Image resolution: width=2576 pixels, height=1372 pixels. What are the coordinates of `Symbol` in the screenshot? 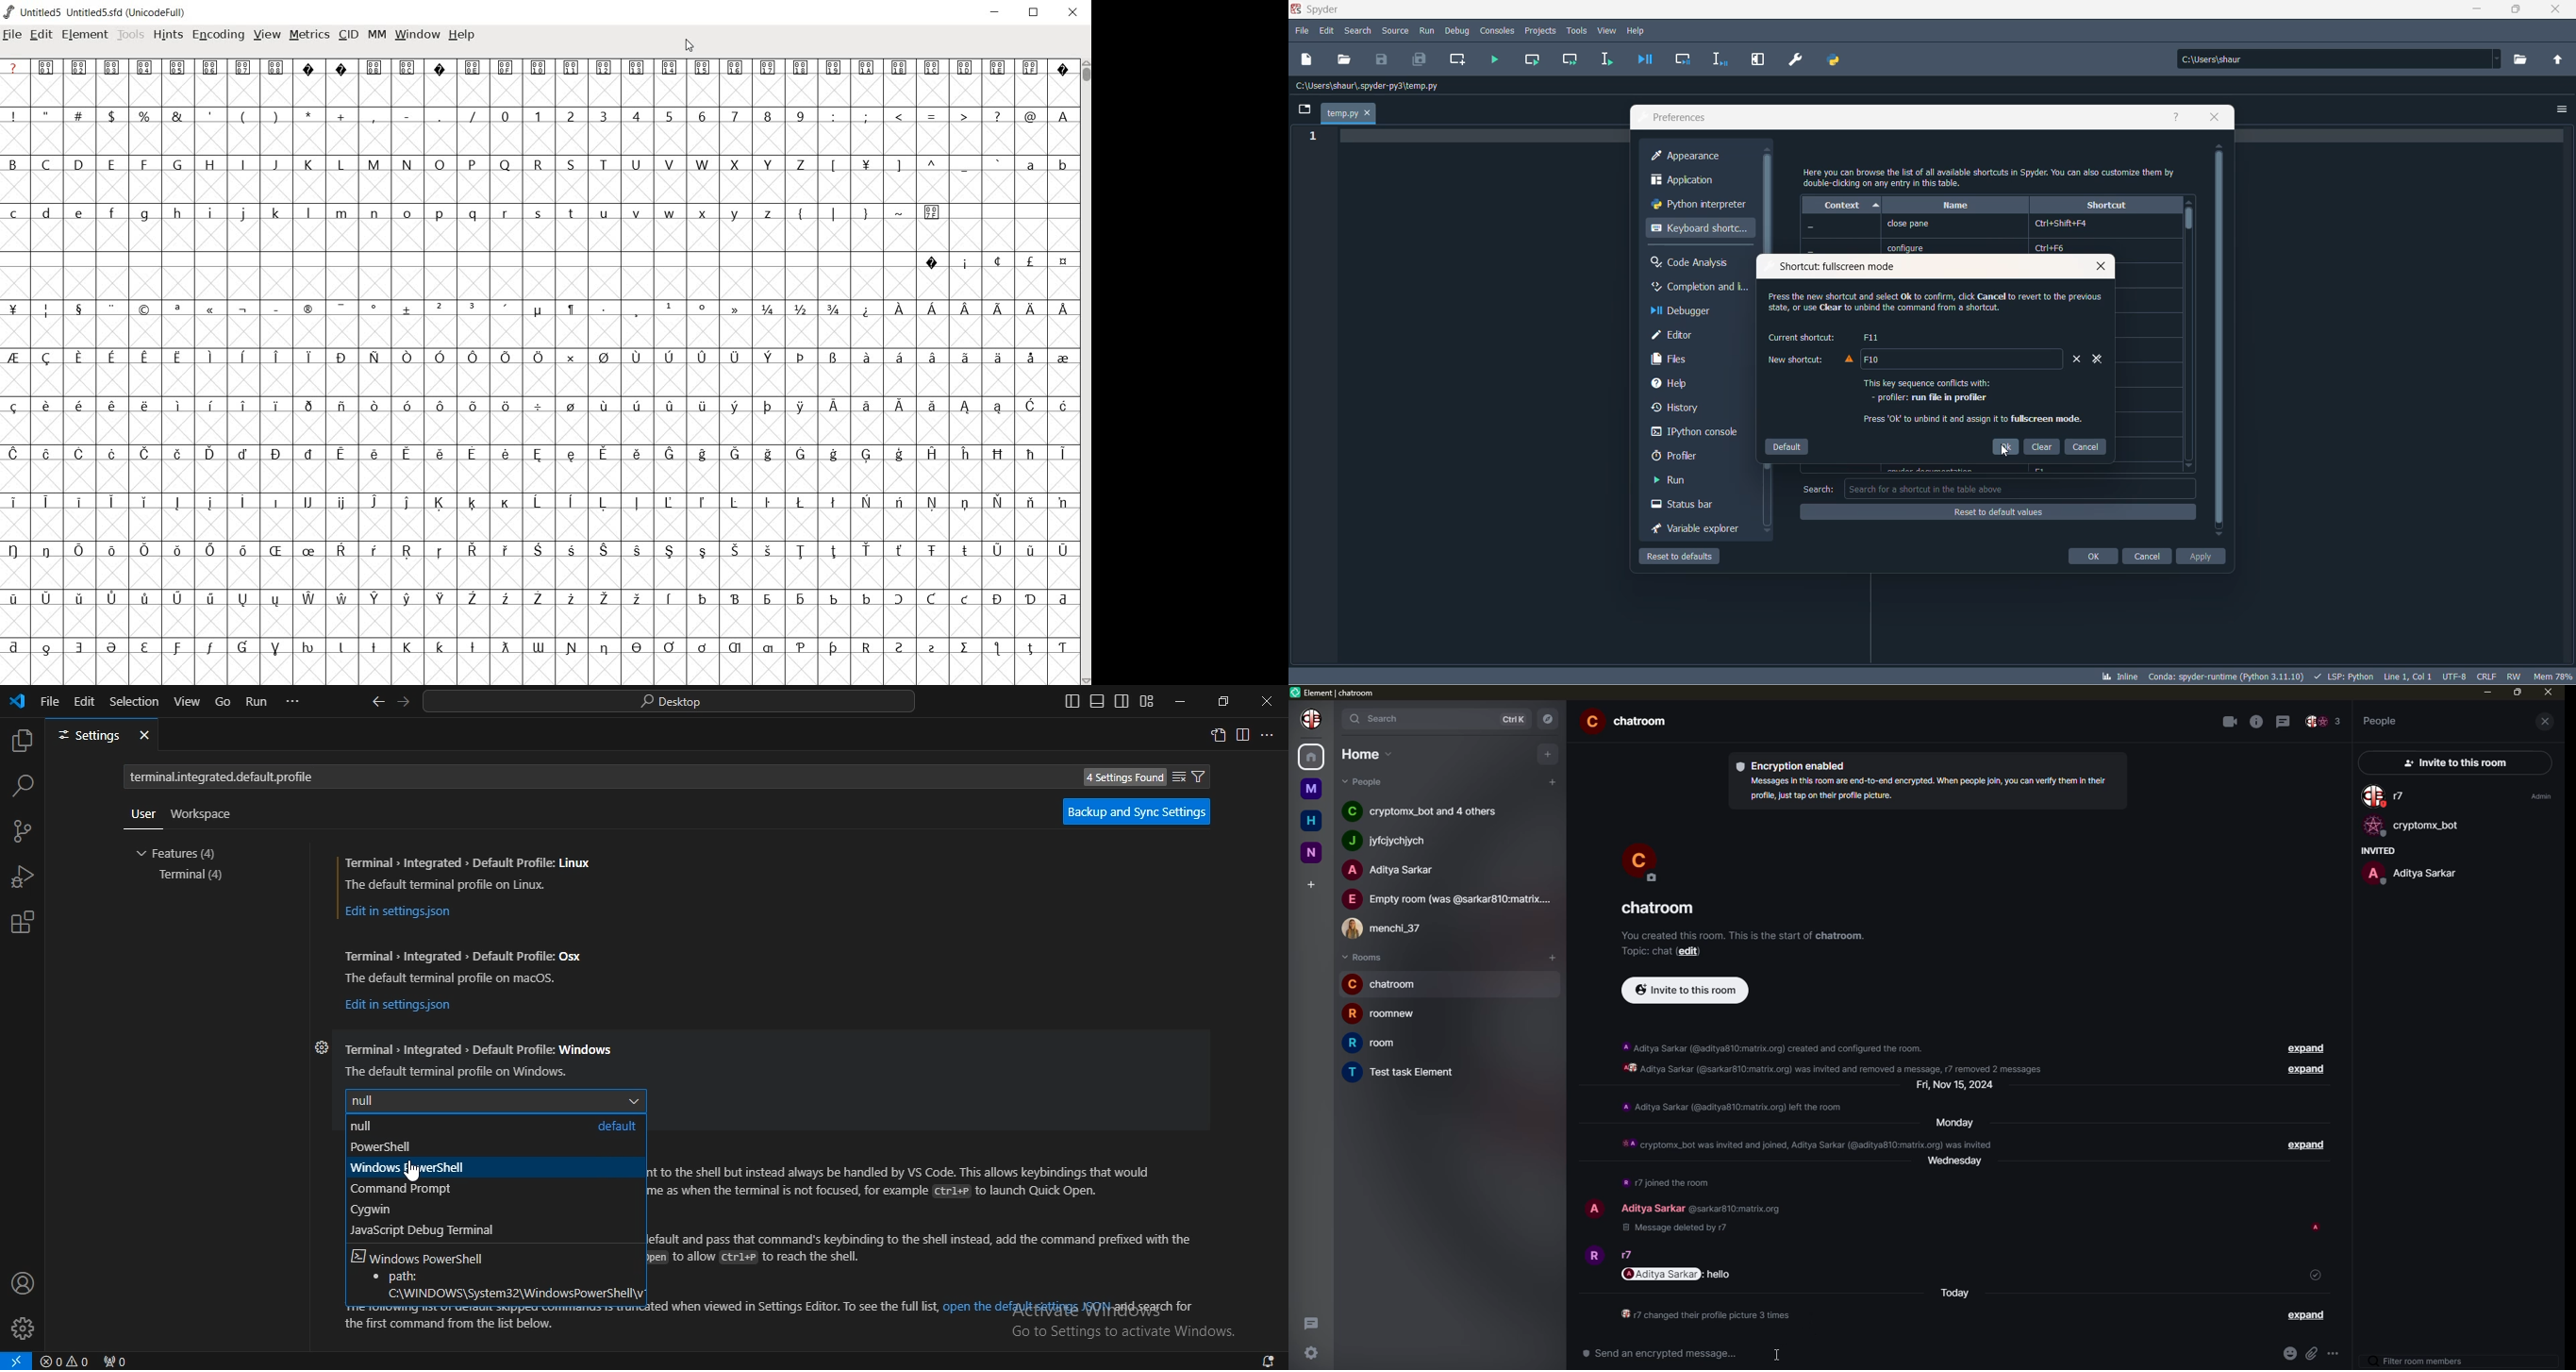 It's located at (508, 68).